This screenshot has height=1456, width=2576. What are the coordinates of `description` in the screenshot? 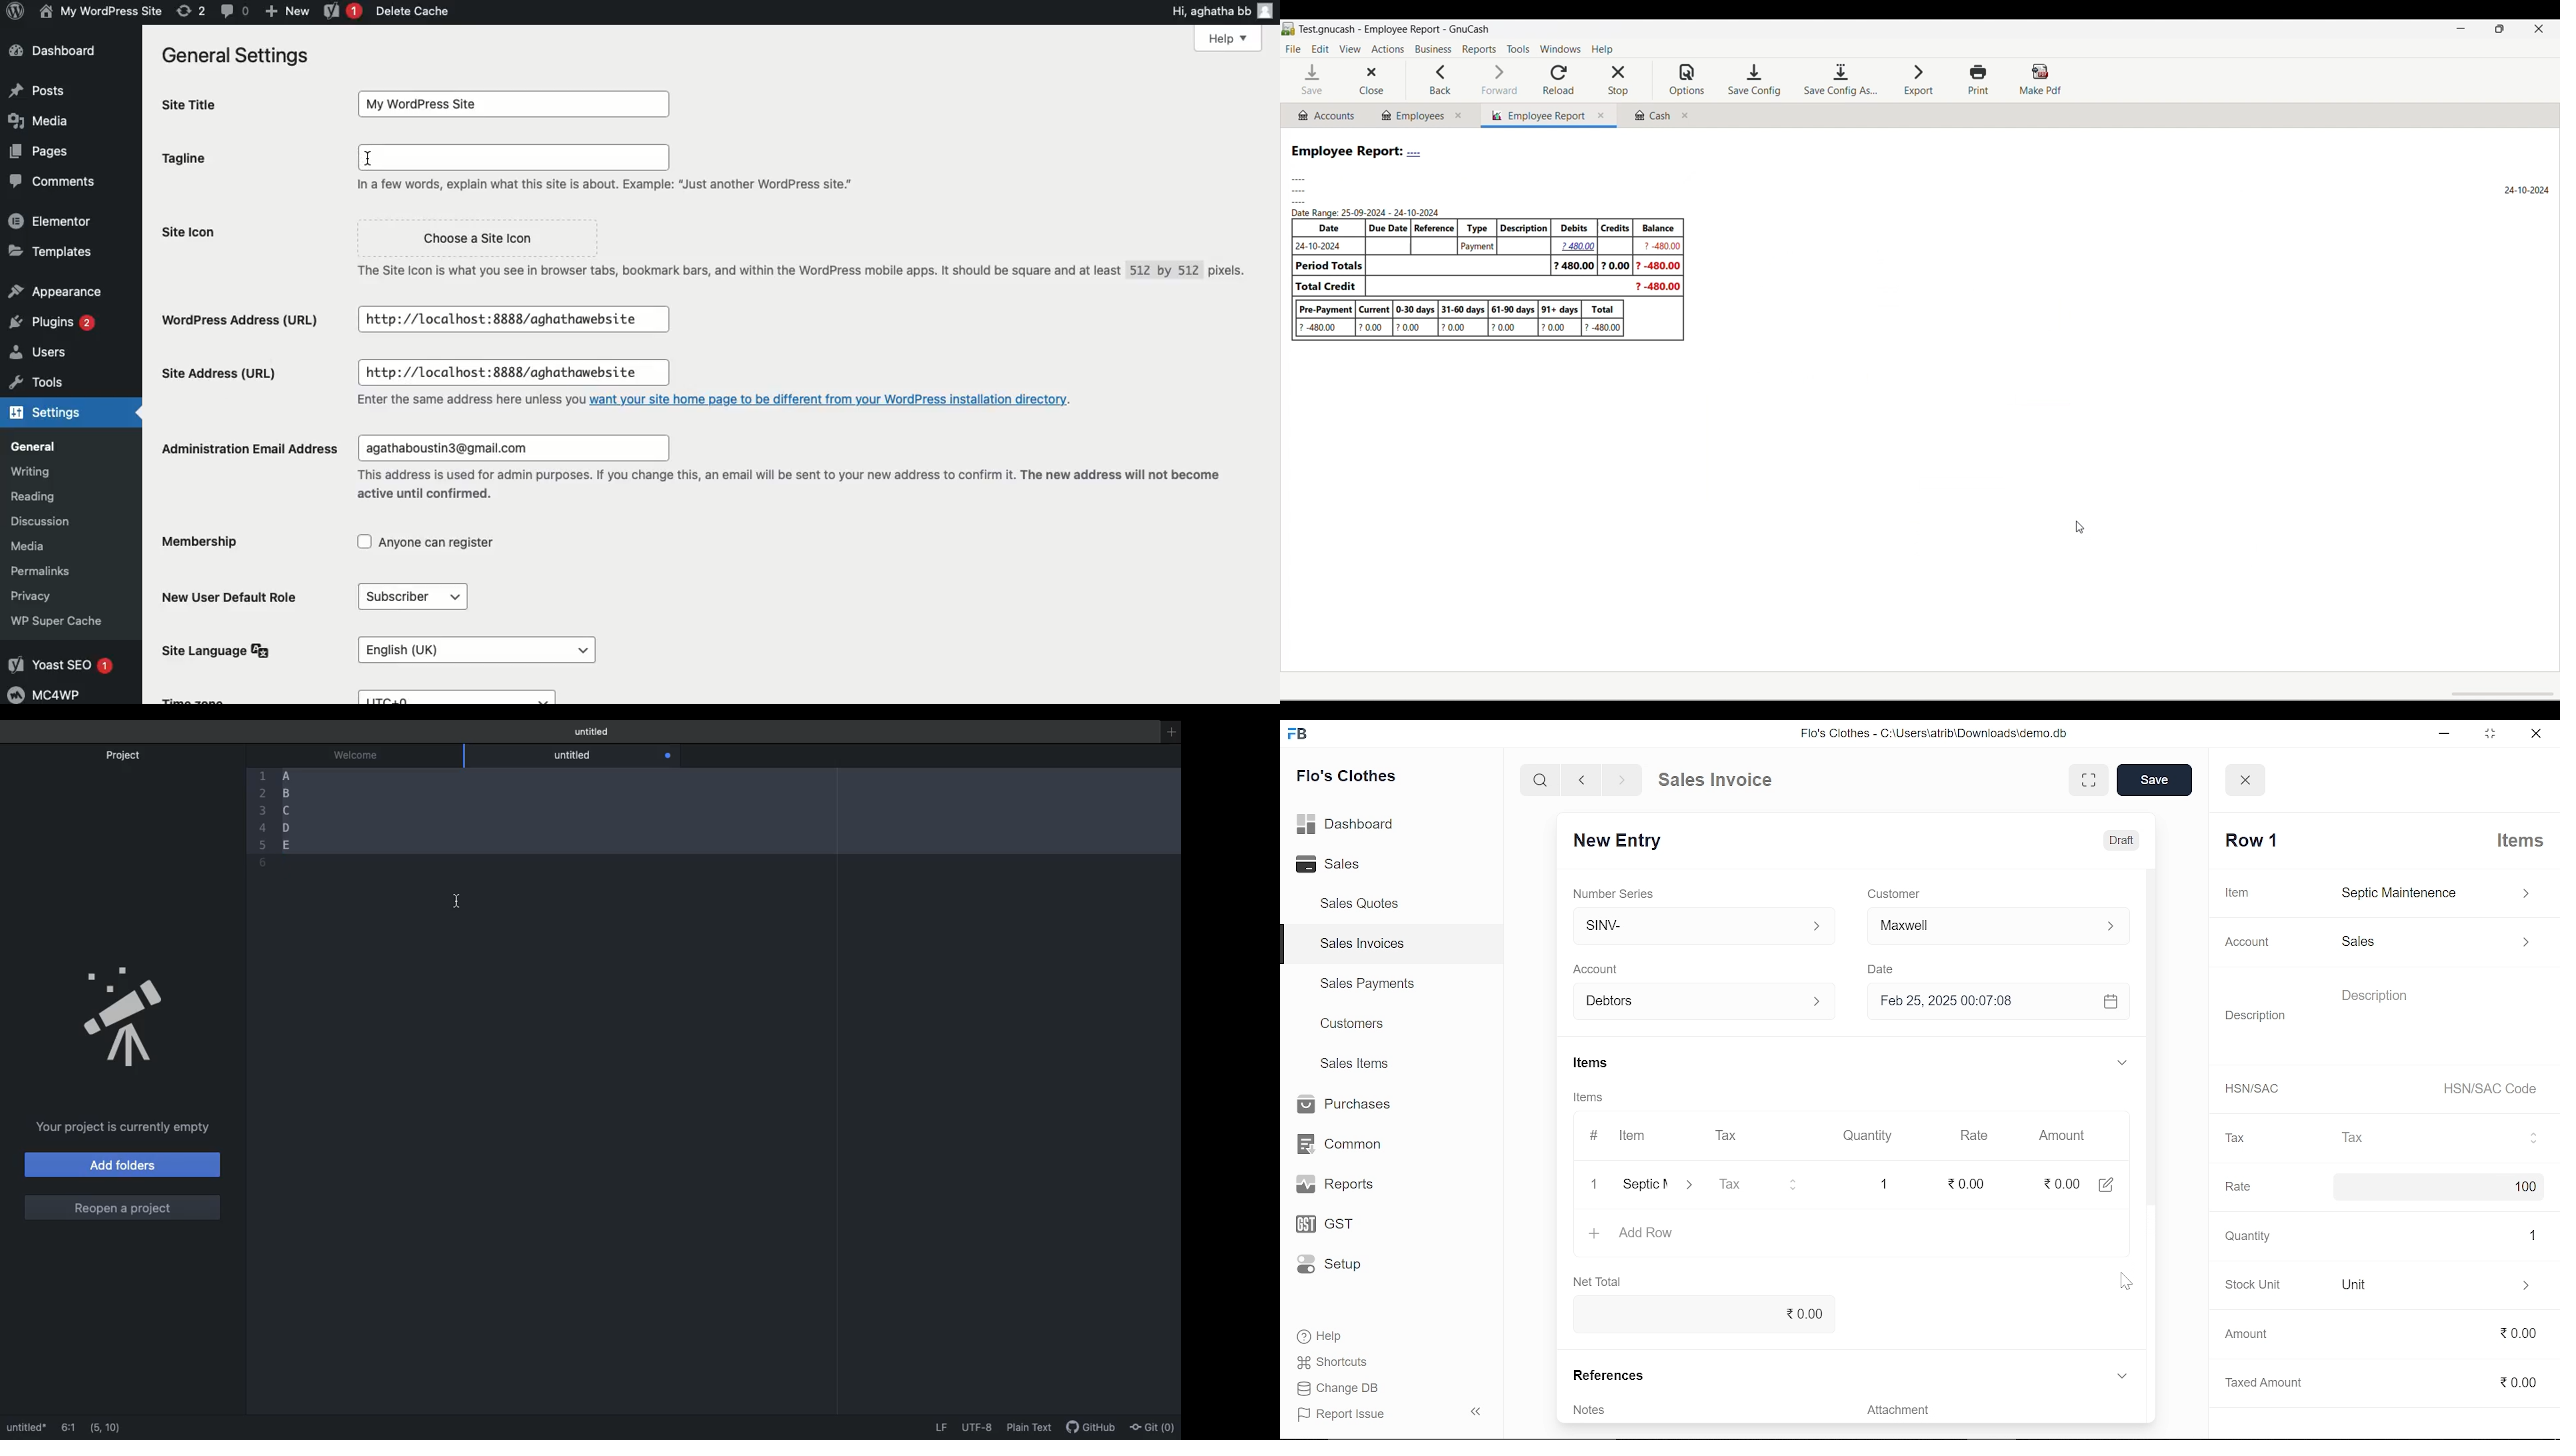 It's located at (2438, 1017).